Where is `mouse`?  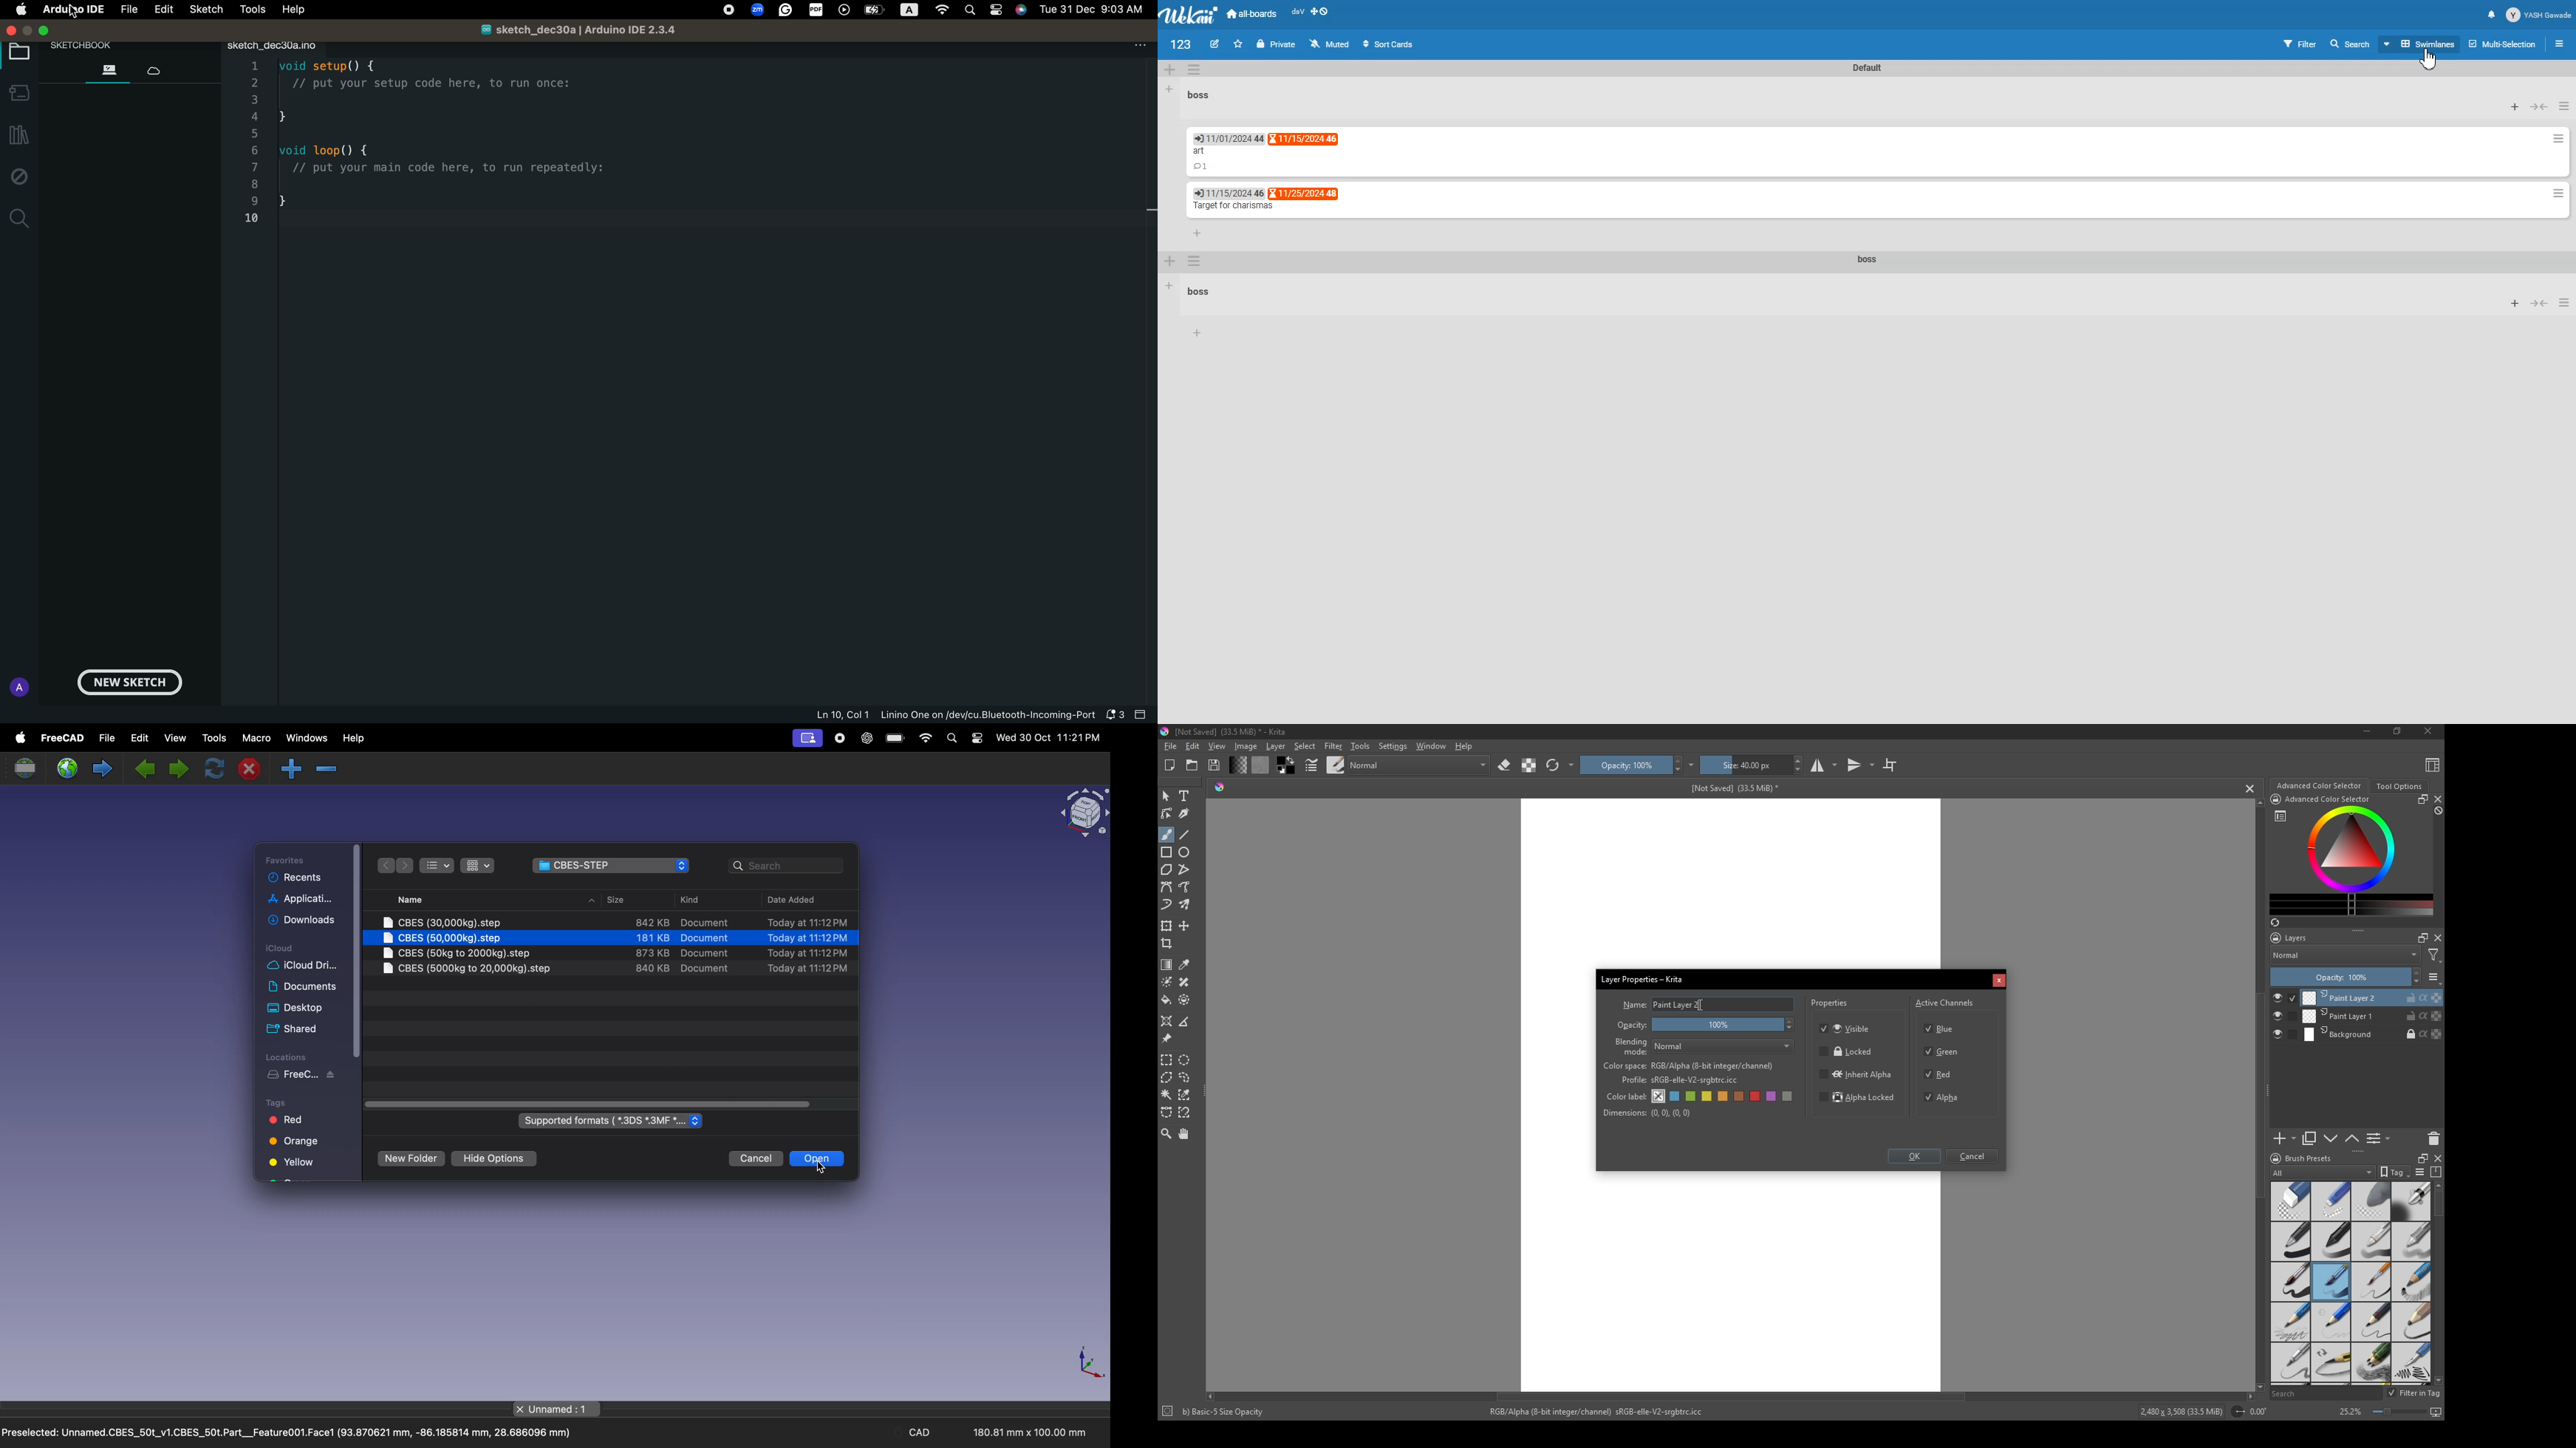 mouse is located at coordinates (1166, 796).